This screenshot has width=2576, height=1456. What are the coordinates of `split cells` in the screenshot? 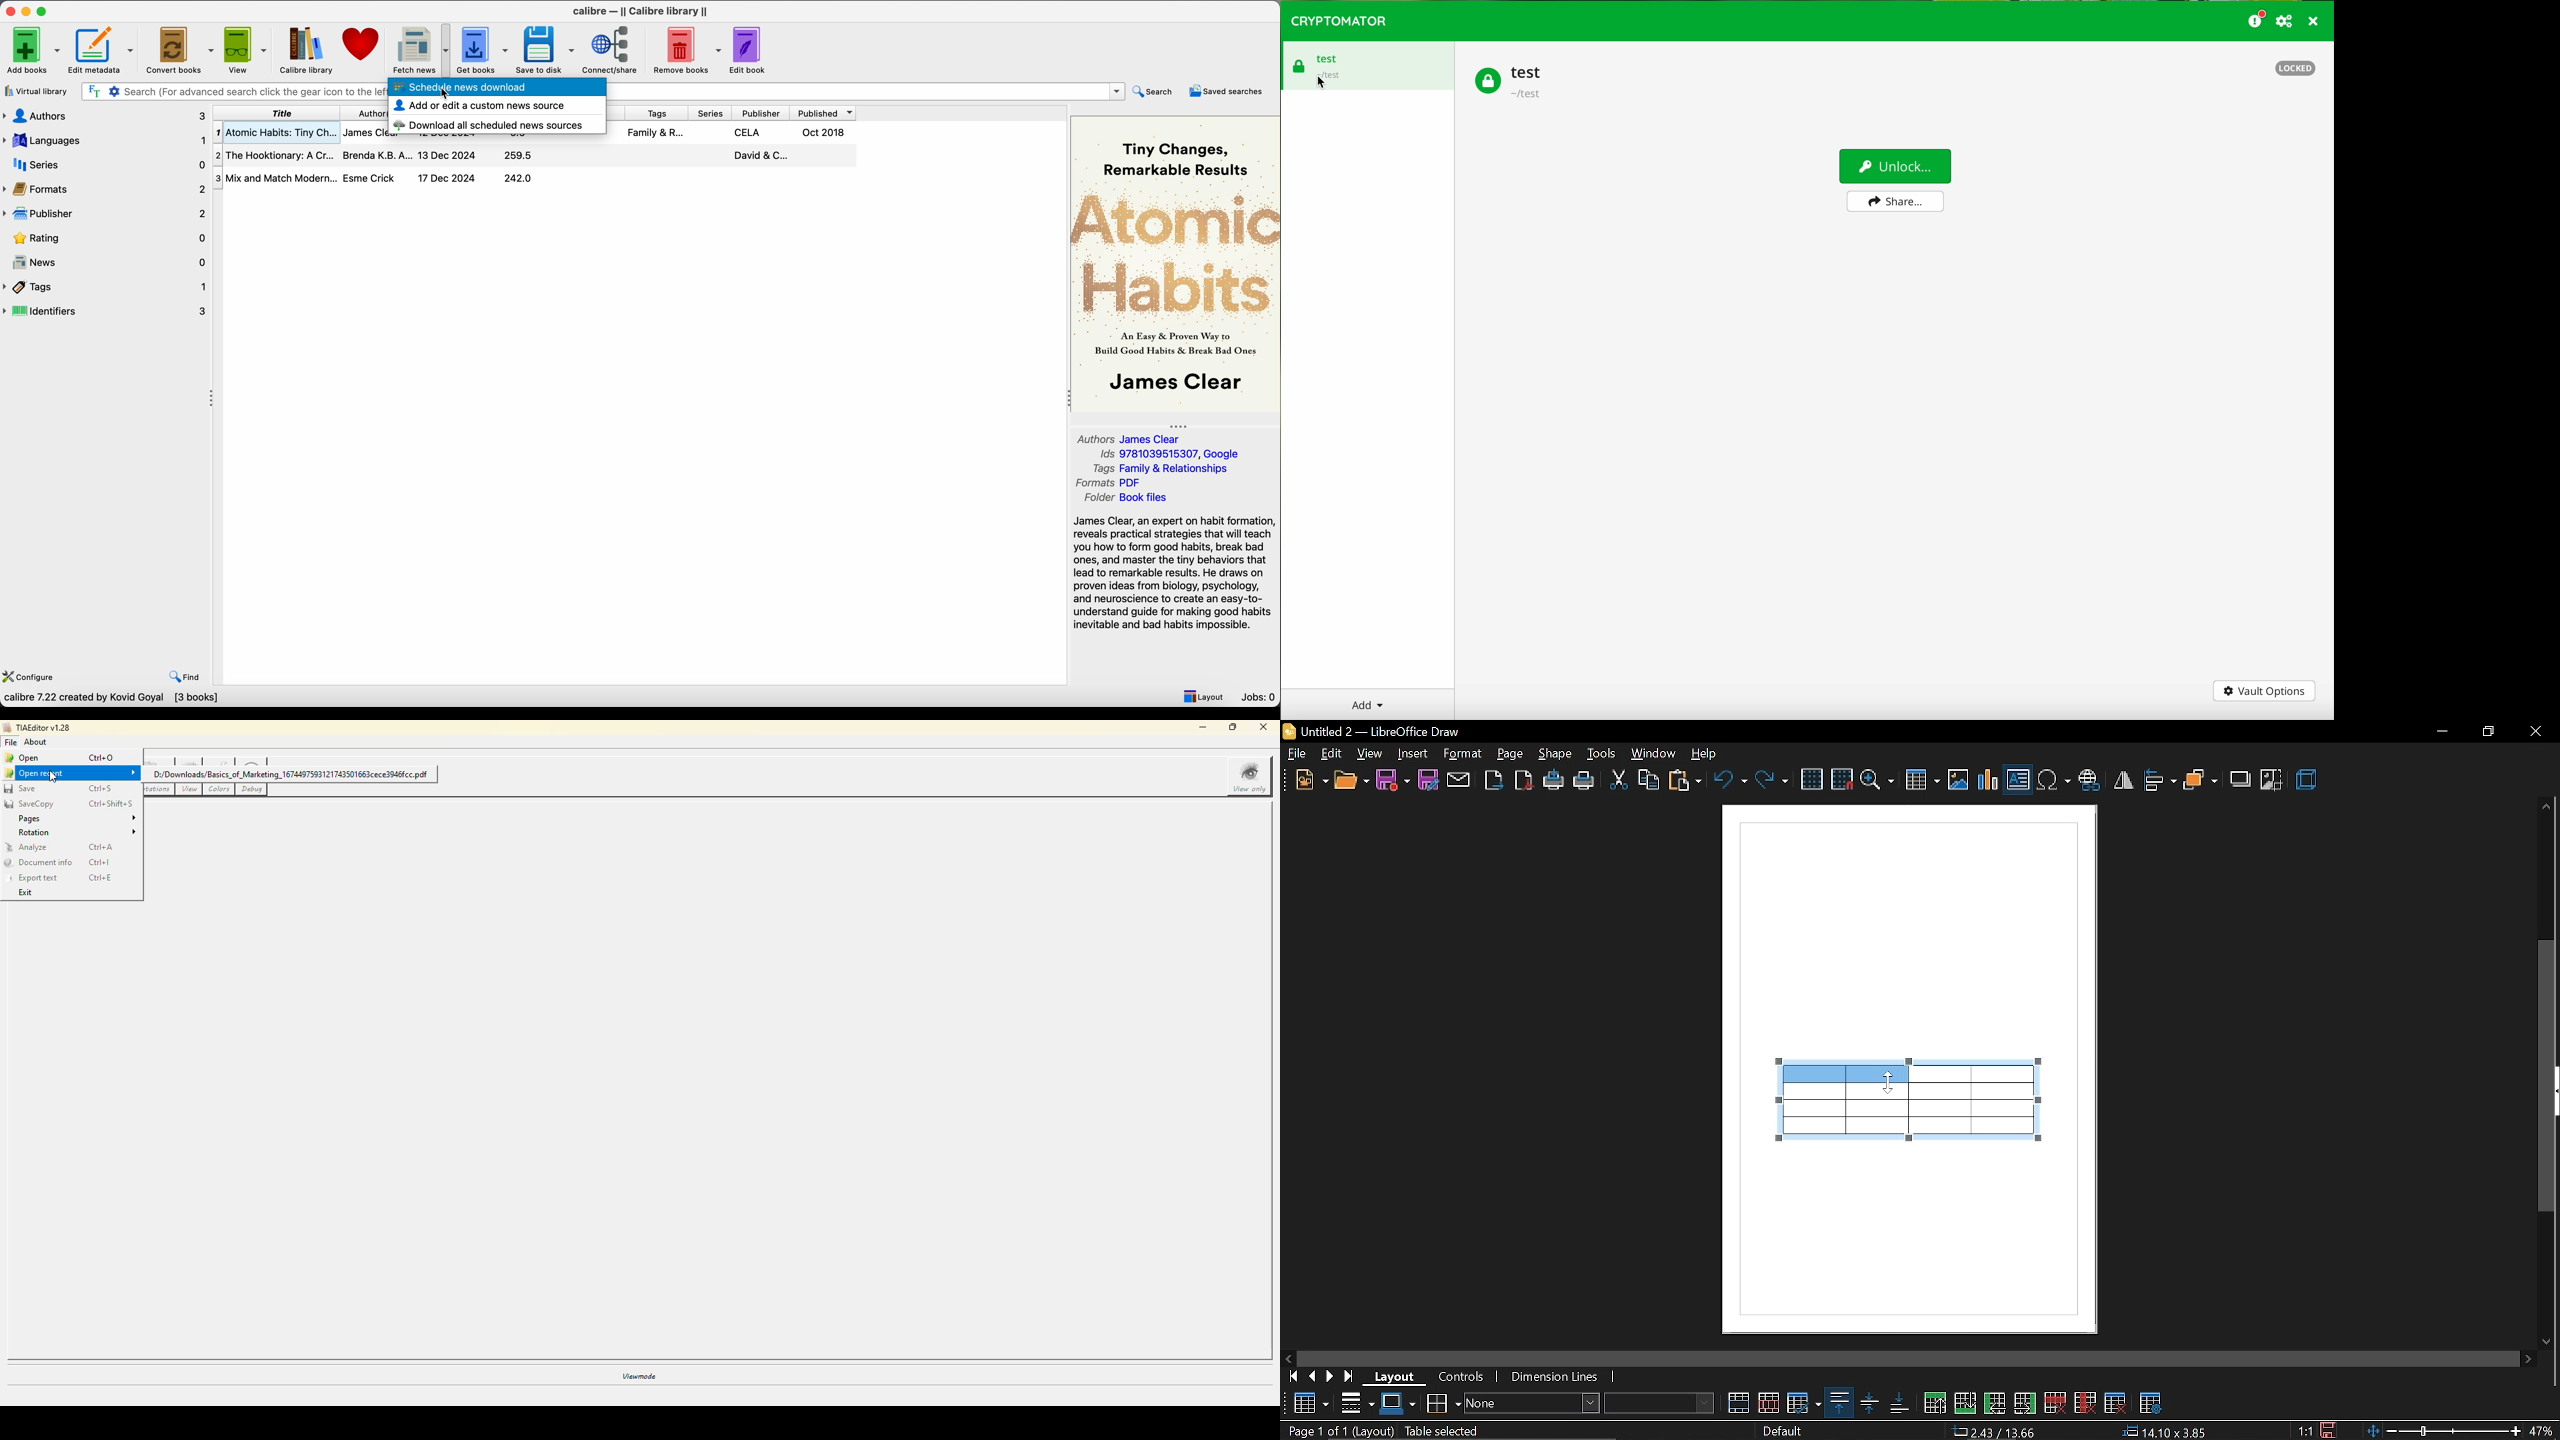 It's located at (1770, 1403).